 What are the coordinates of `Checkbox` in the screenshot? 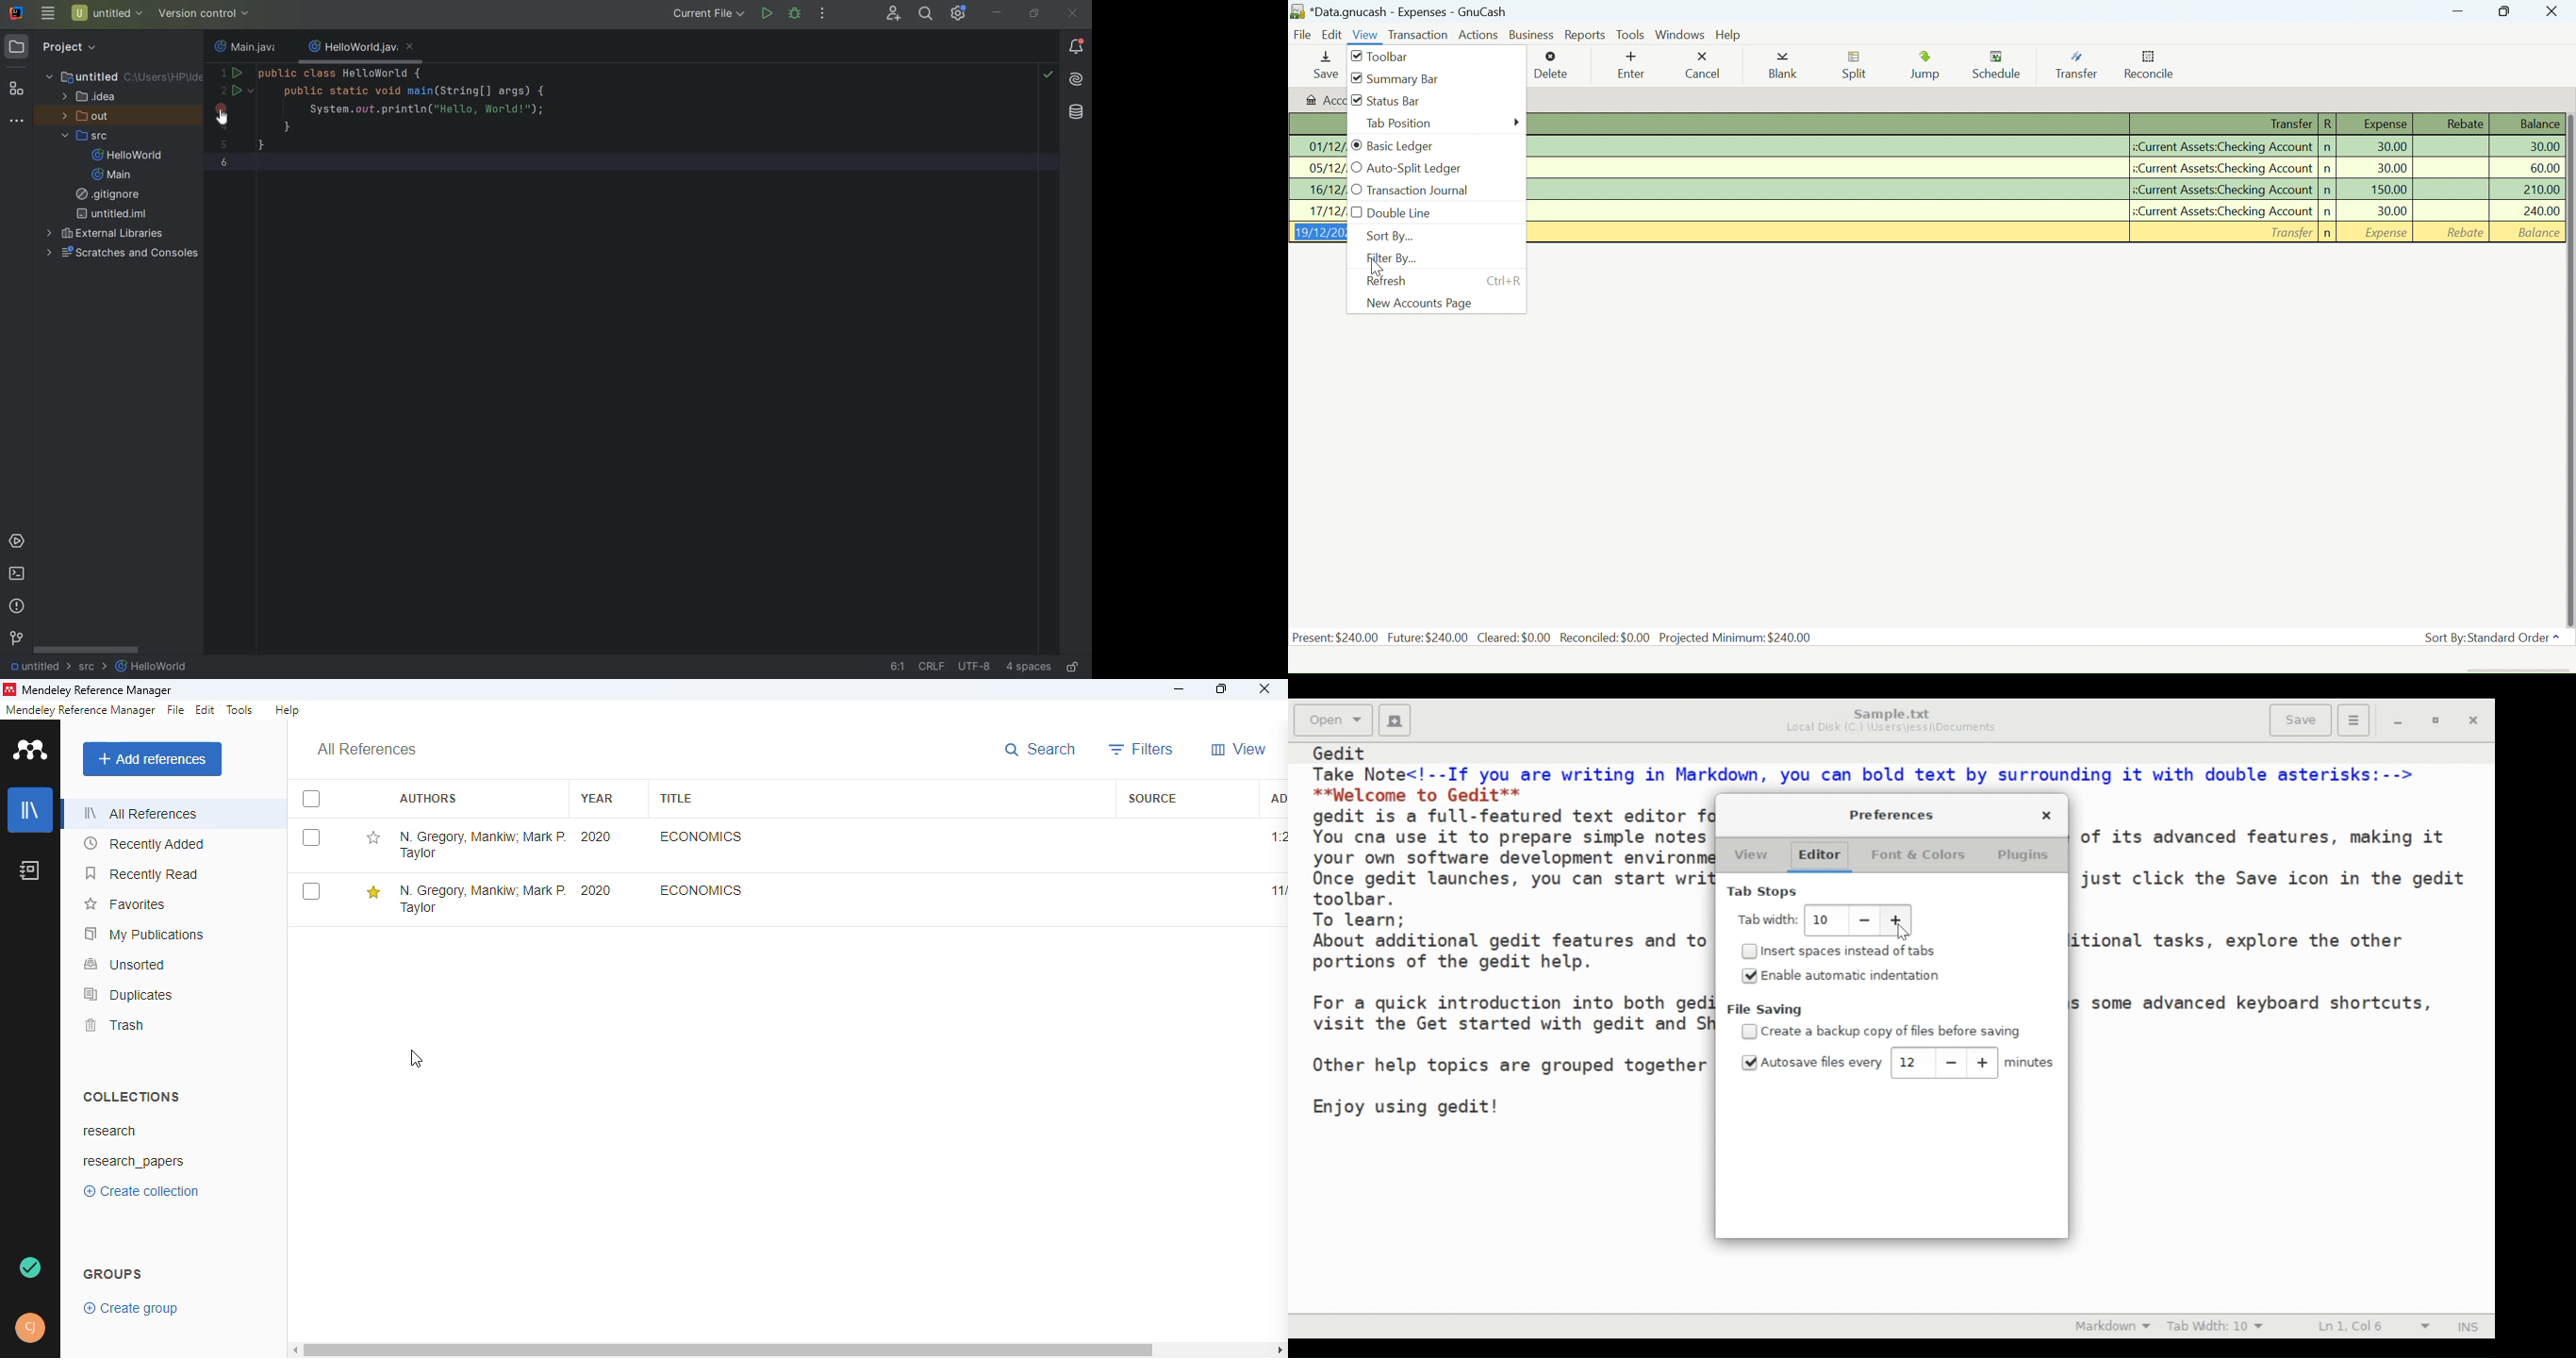 It's located at (1356, 212).